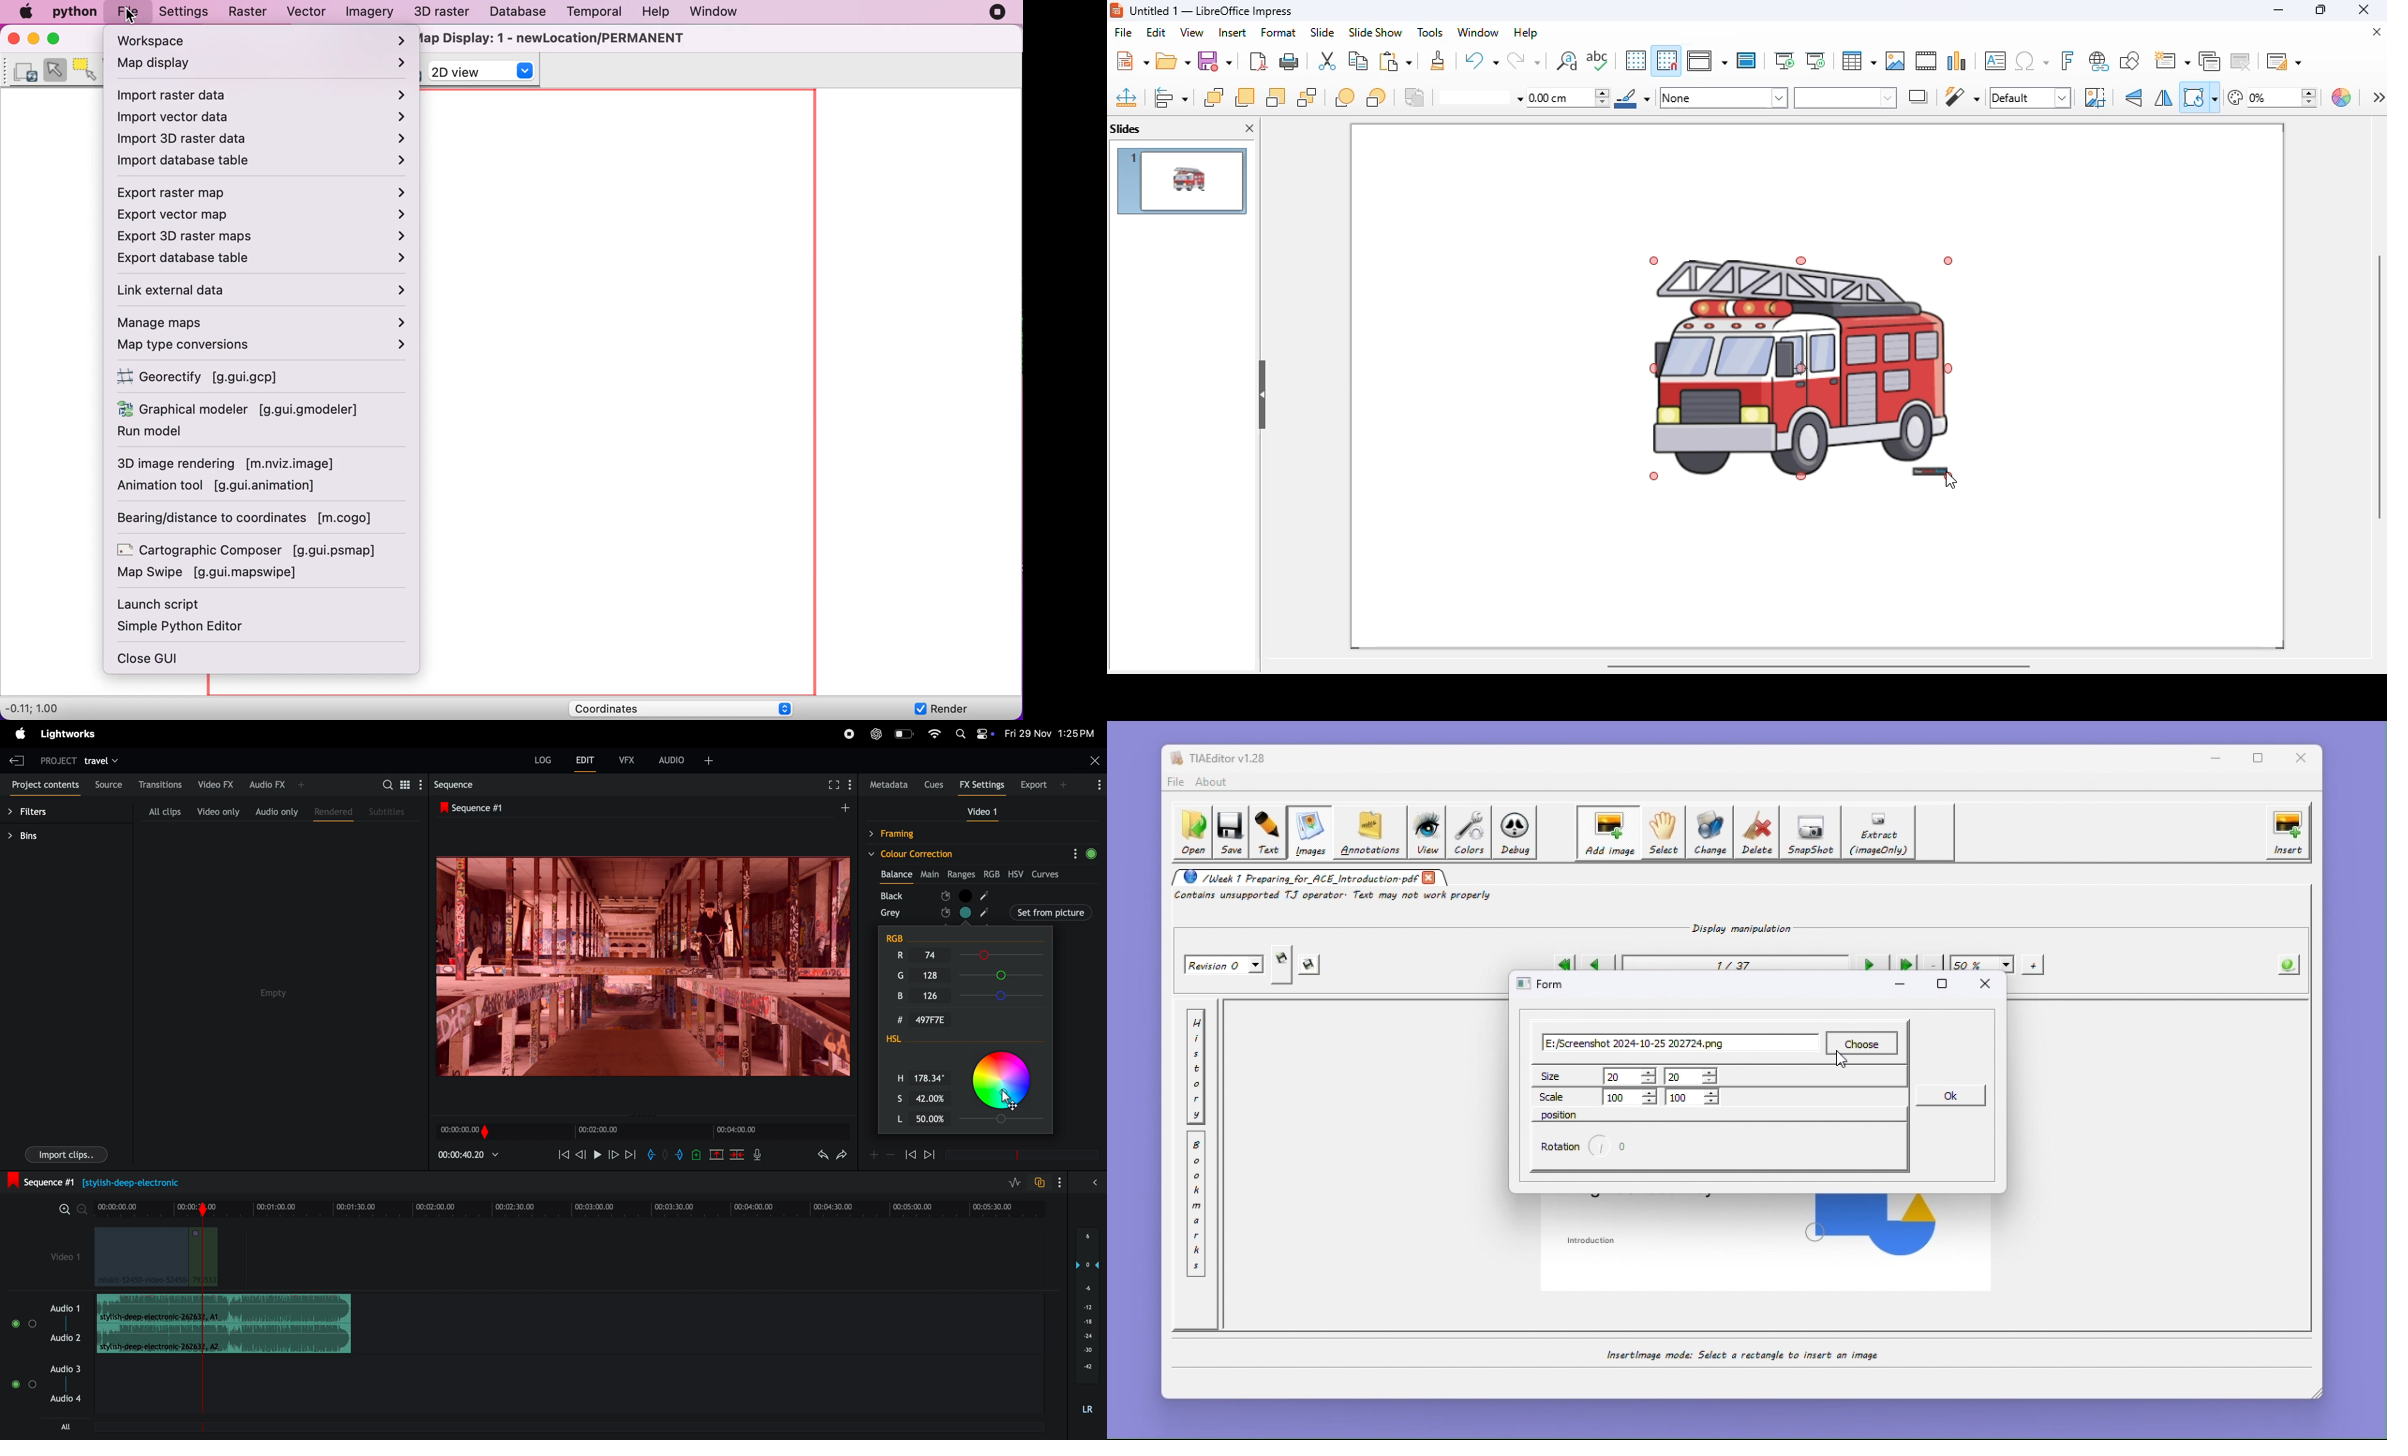 This screenshot has width=2408, height=1456. Describe the element at coordinates (982, 786) in the screenshot. I see `Fx settings` at that location.